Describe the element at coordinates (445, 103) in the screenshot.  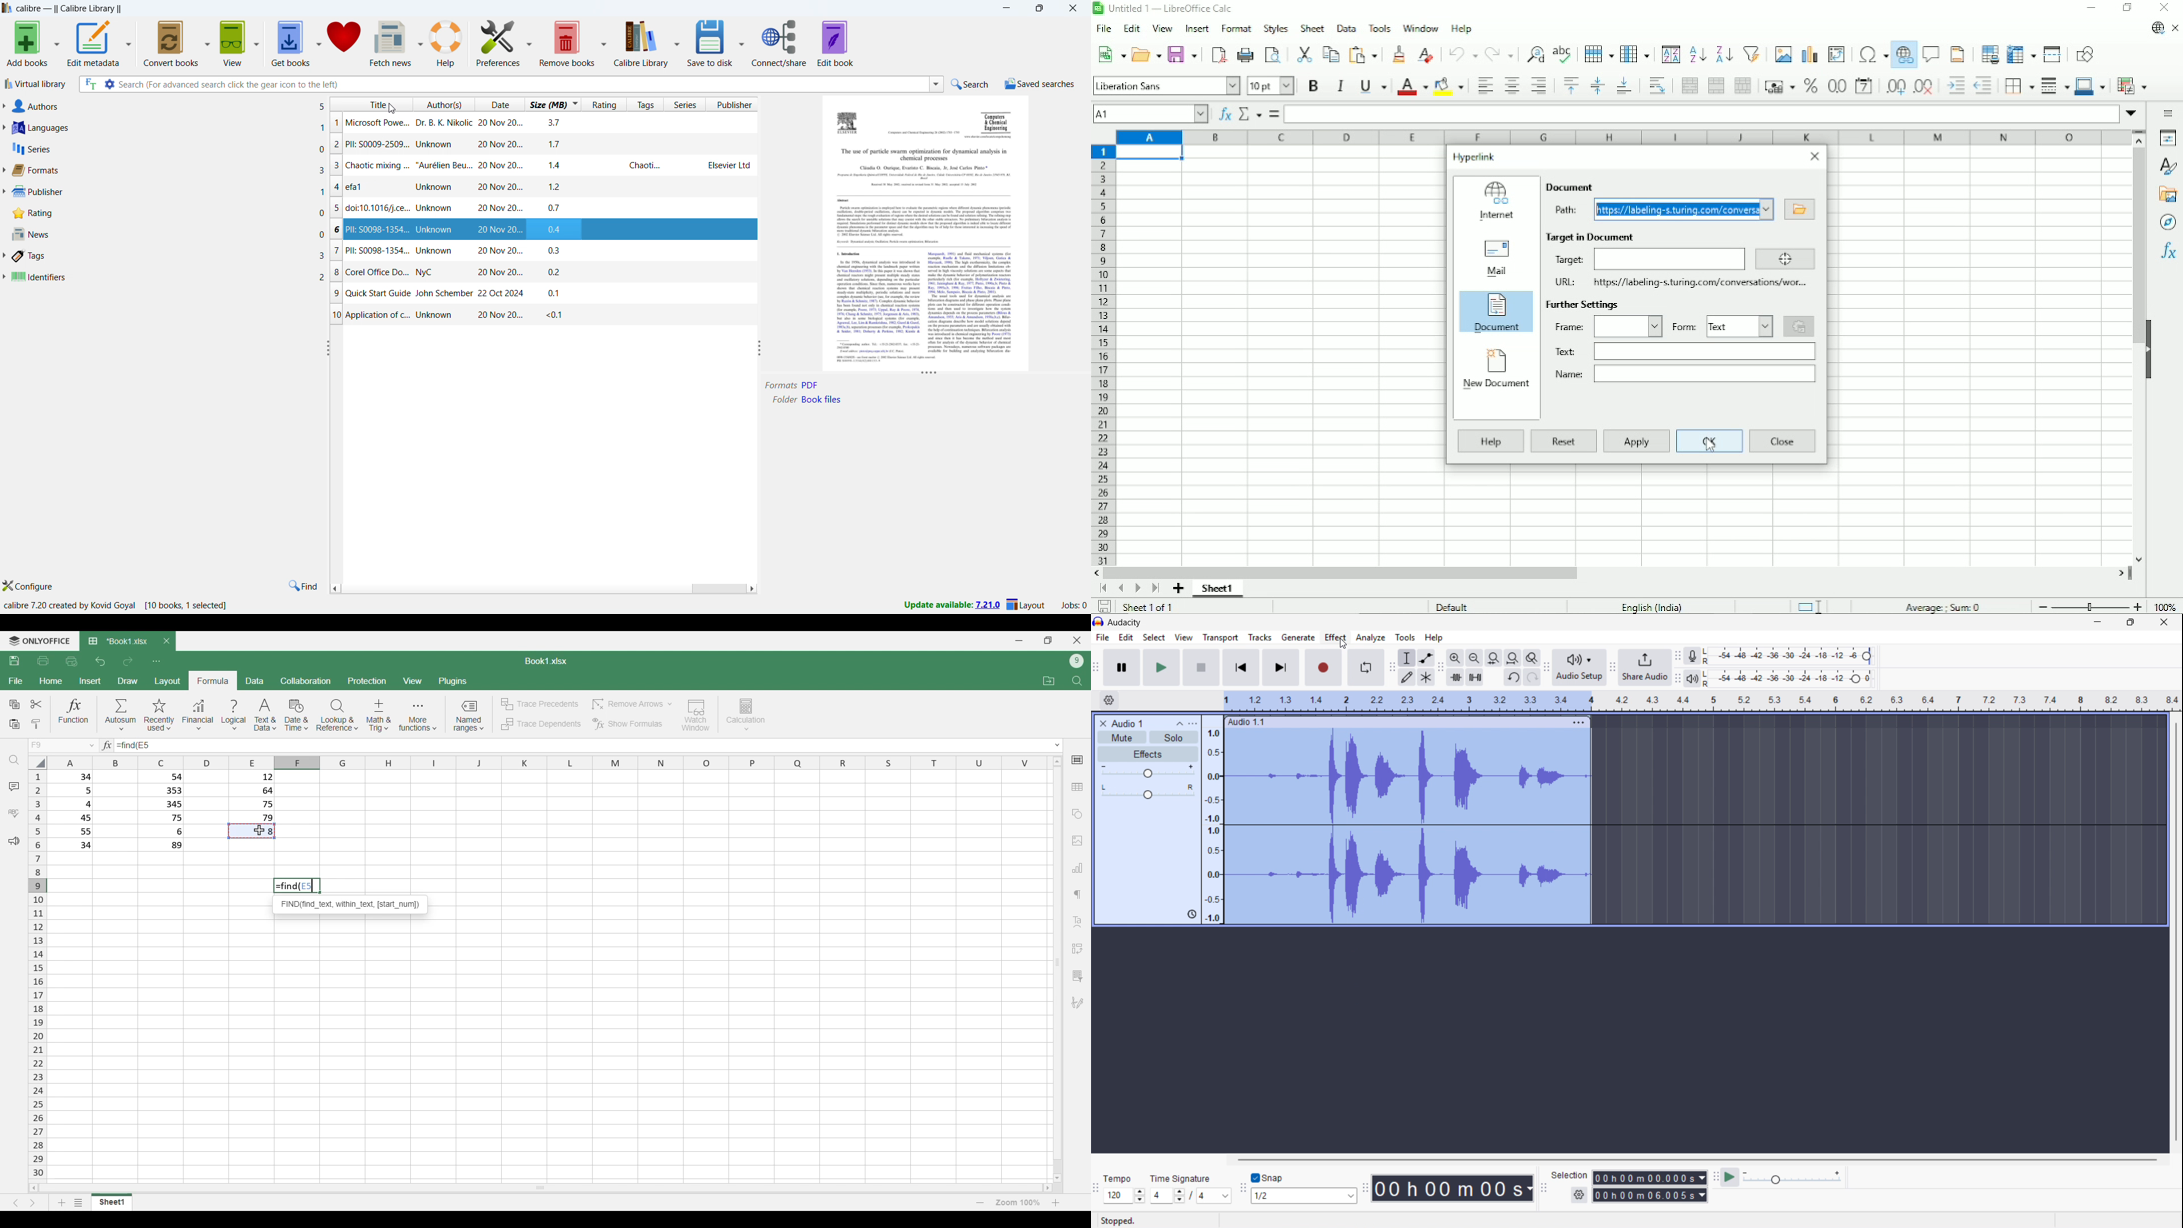
I see `sort by authors` at that location.